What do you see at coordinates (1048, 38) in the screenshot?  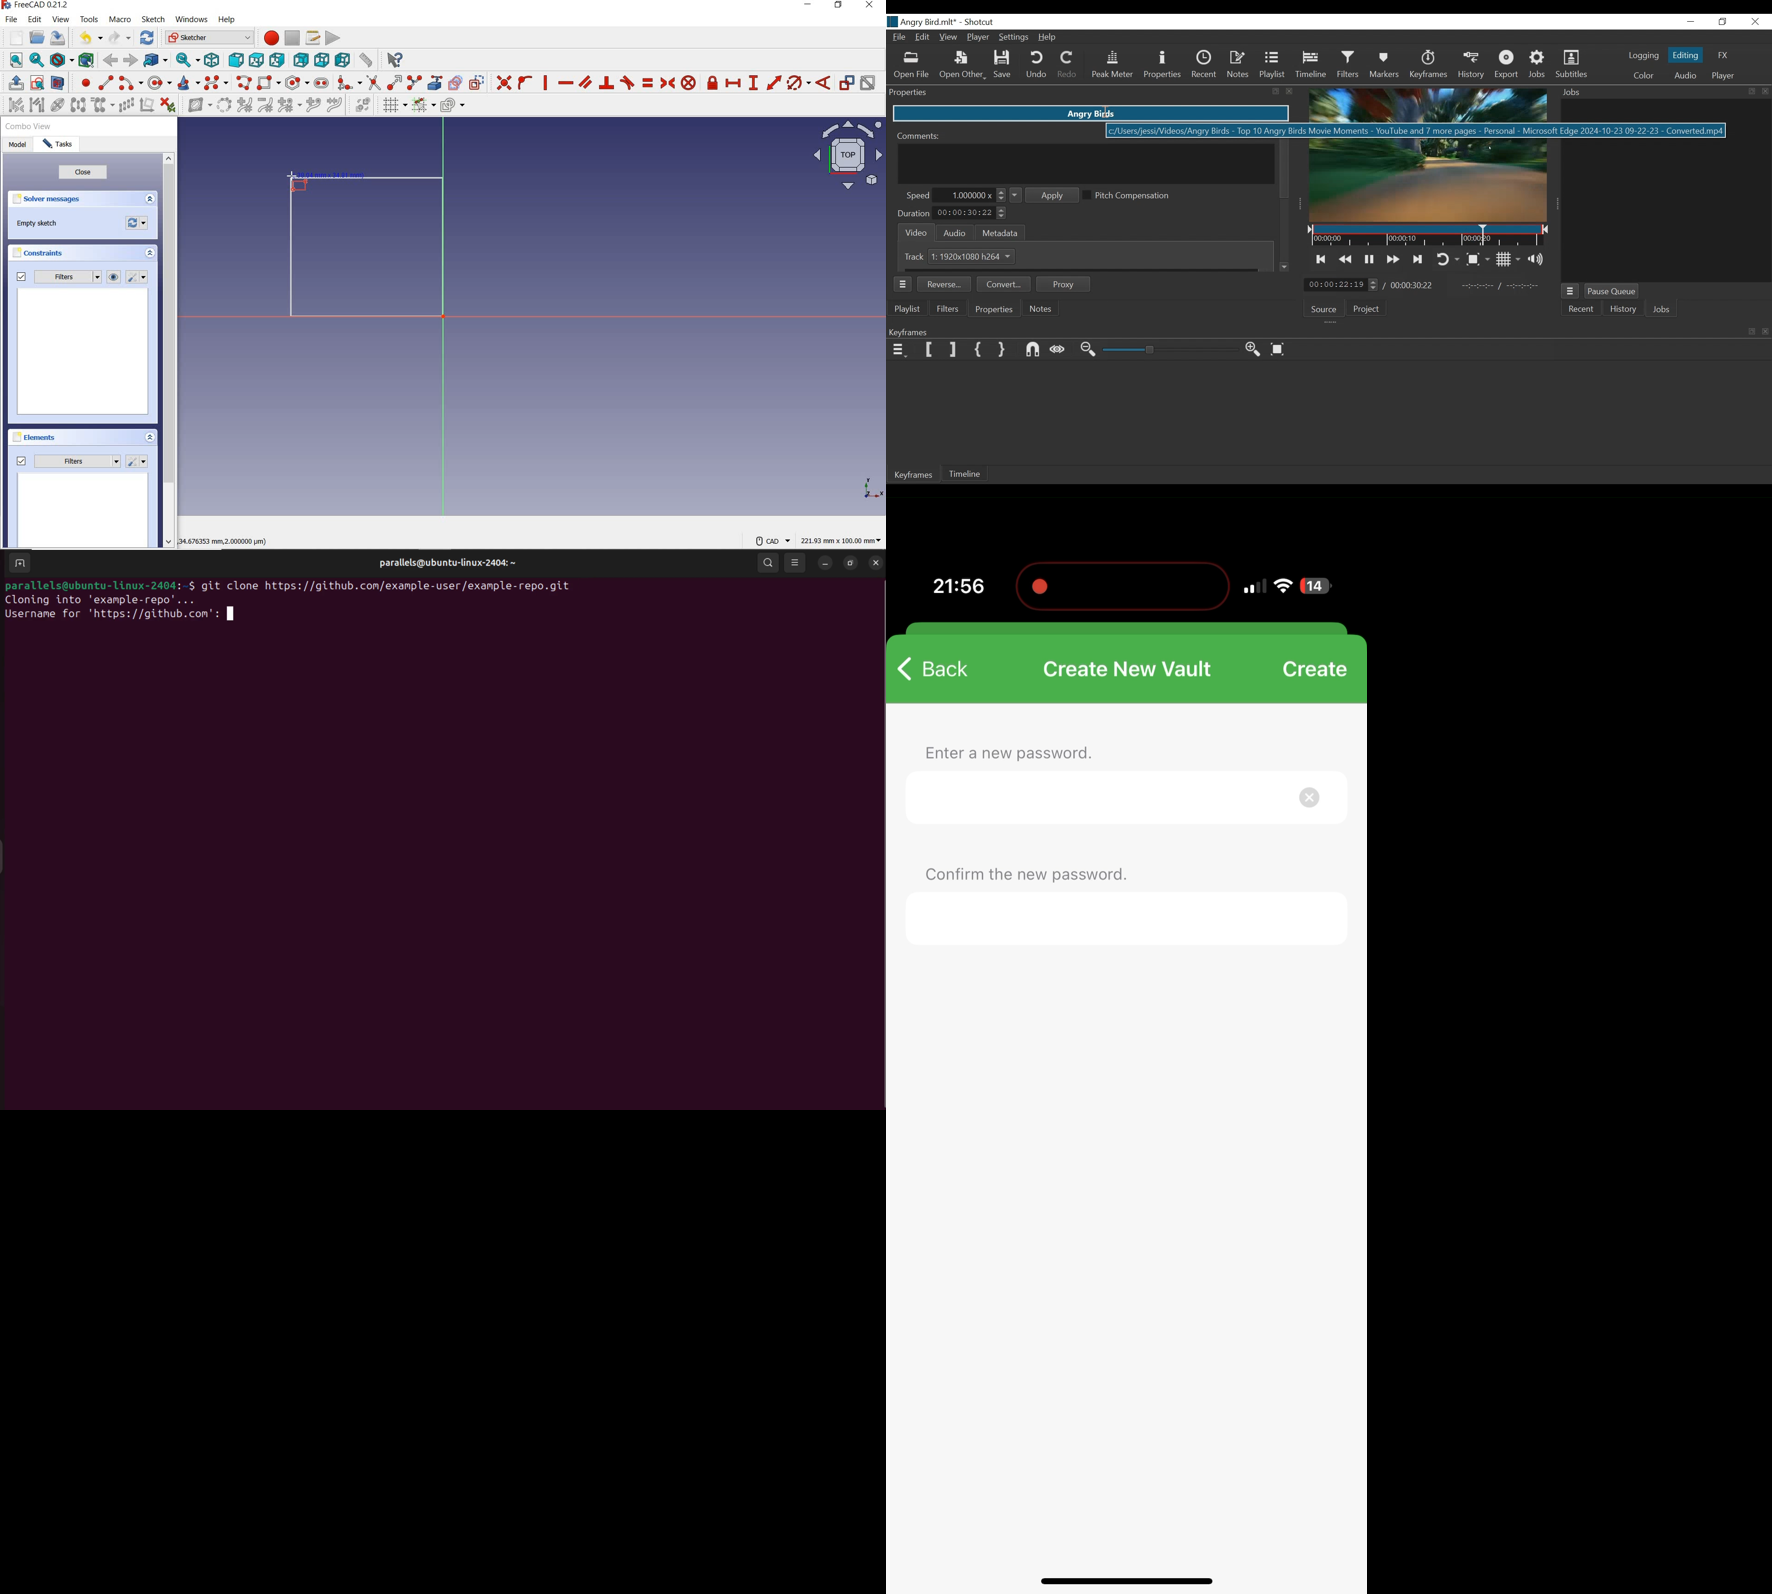 I see `Help` at bounding box center [1048, 38].